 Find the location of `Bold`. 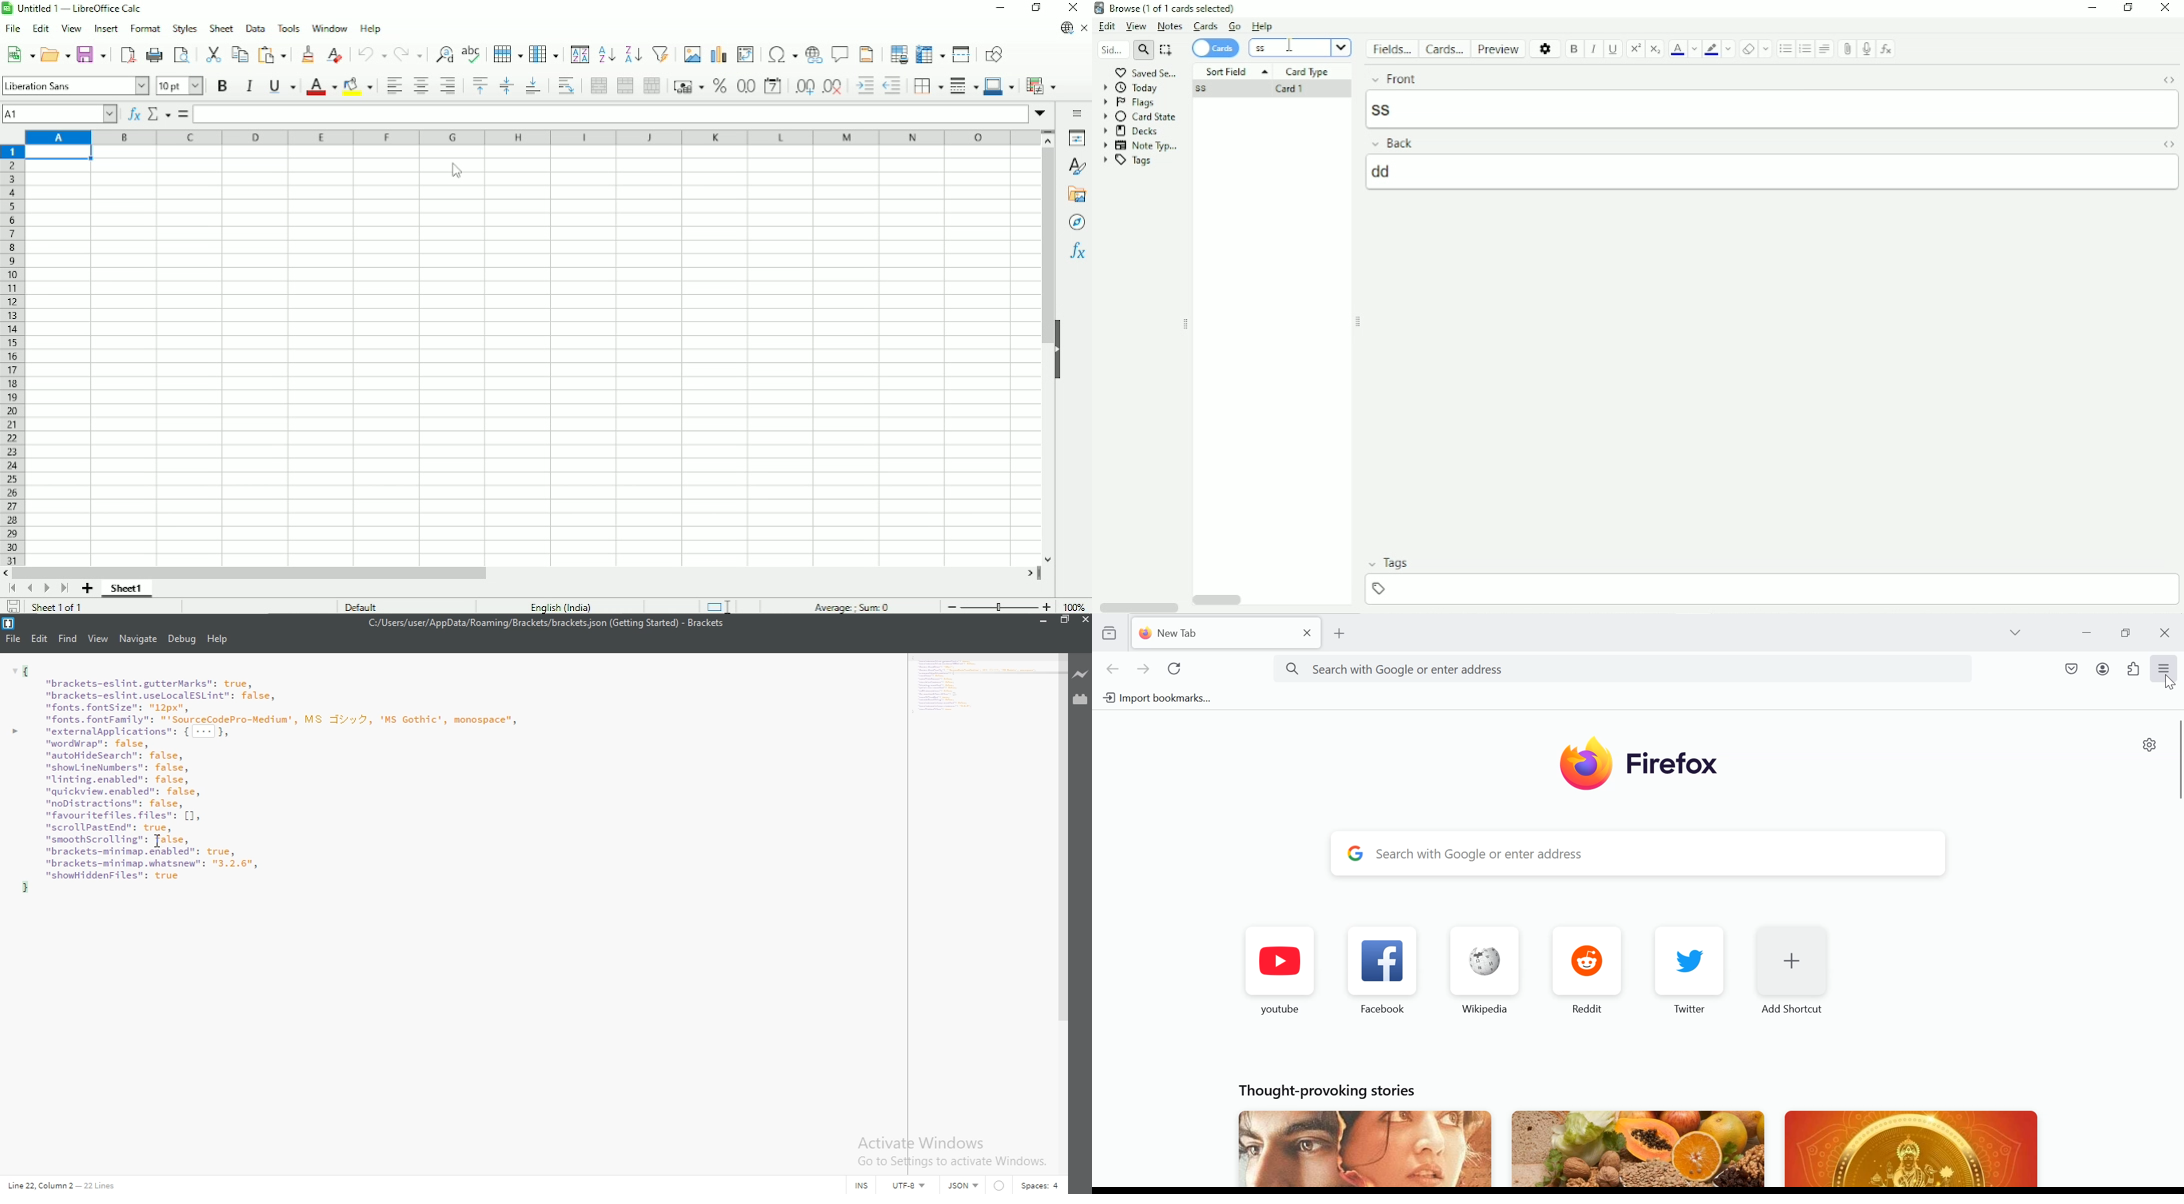

Bold is located at coordinates (1574, 49).